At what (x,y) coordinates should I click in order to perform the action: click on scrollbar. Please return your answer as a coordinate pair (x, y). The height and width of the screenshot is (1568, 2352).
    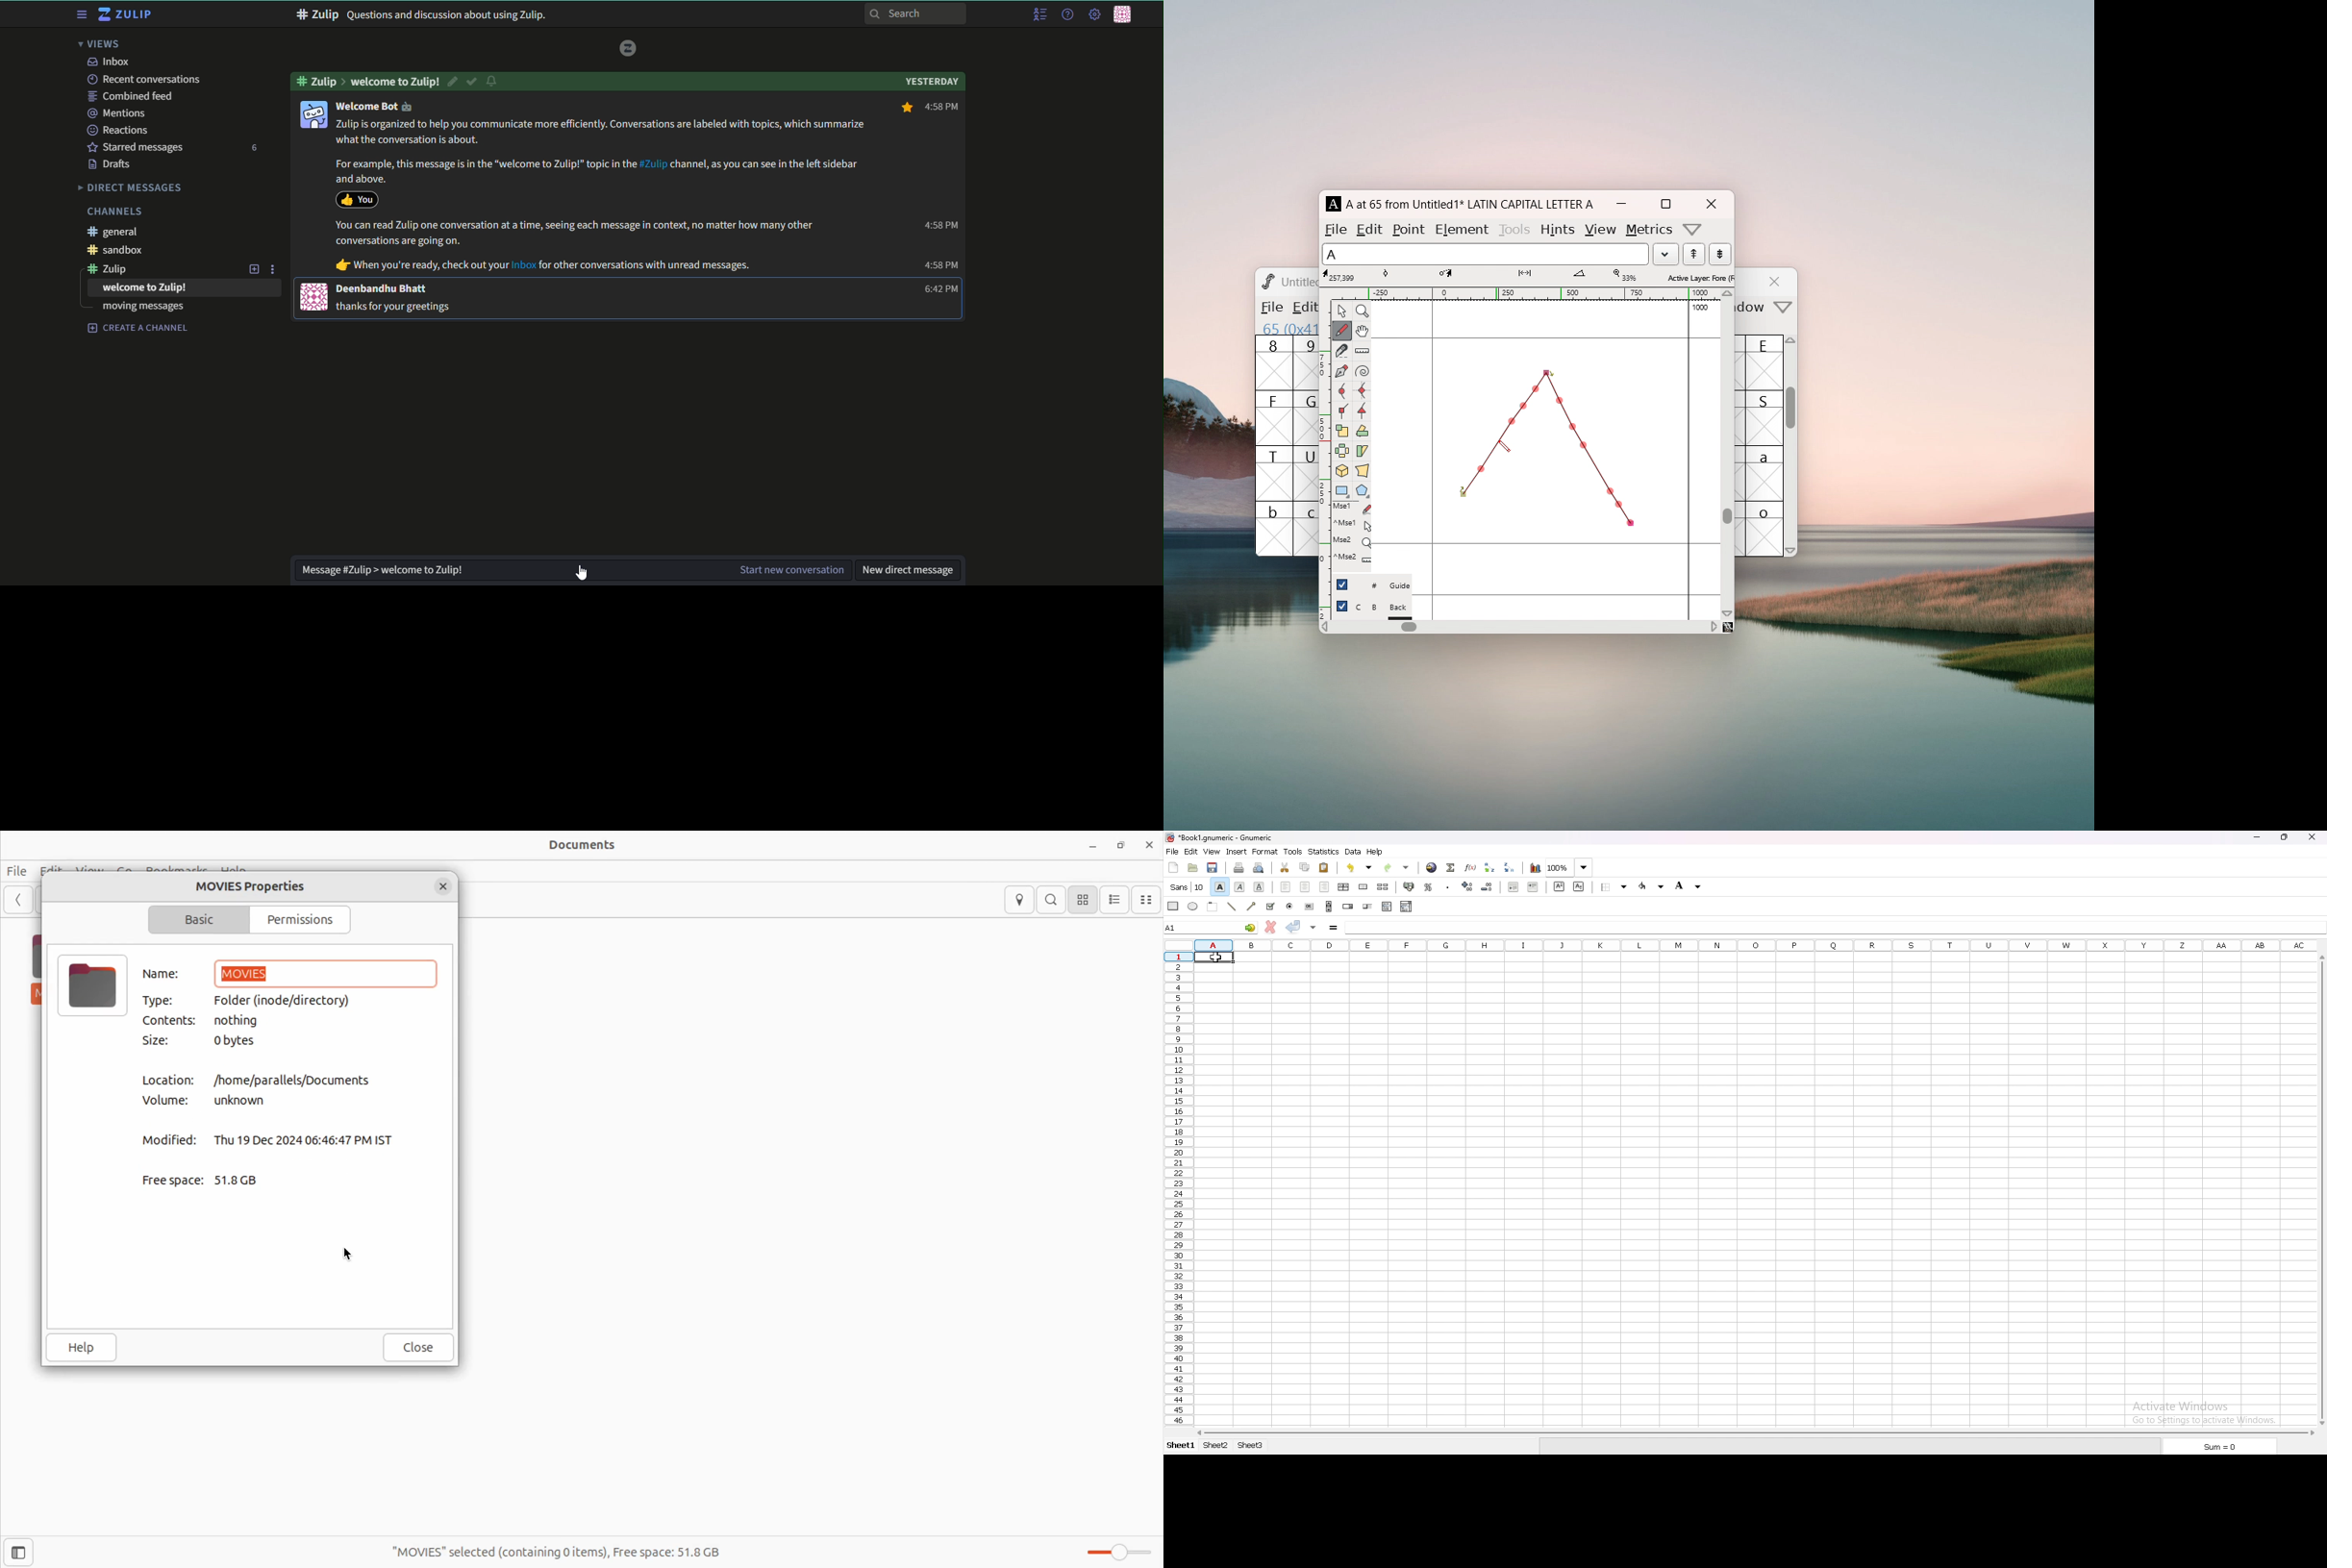
    Looking at the image, I should click on (1791, 415).